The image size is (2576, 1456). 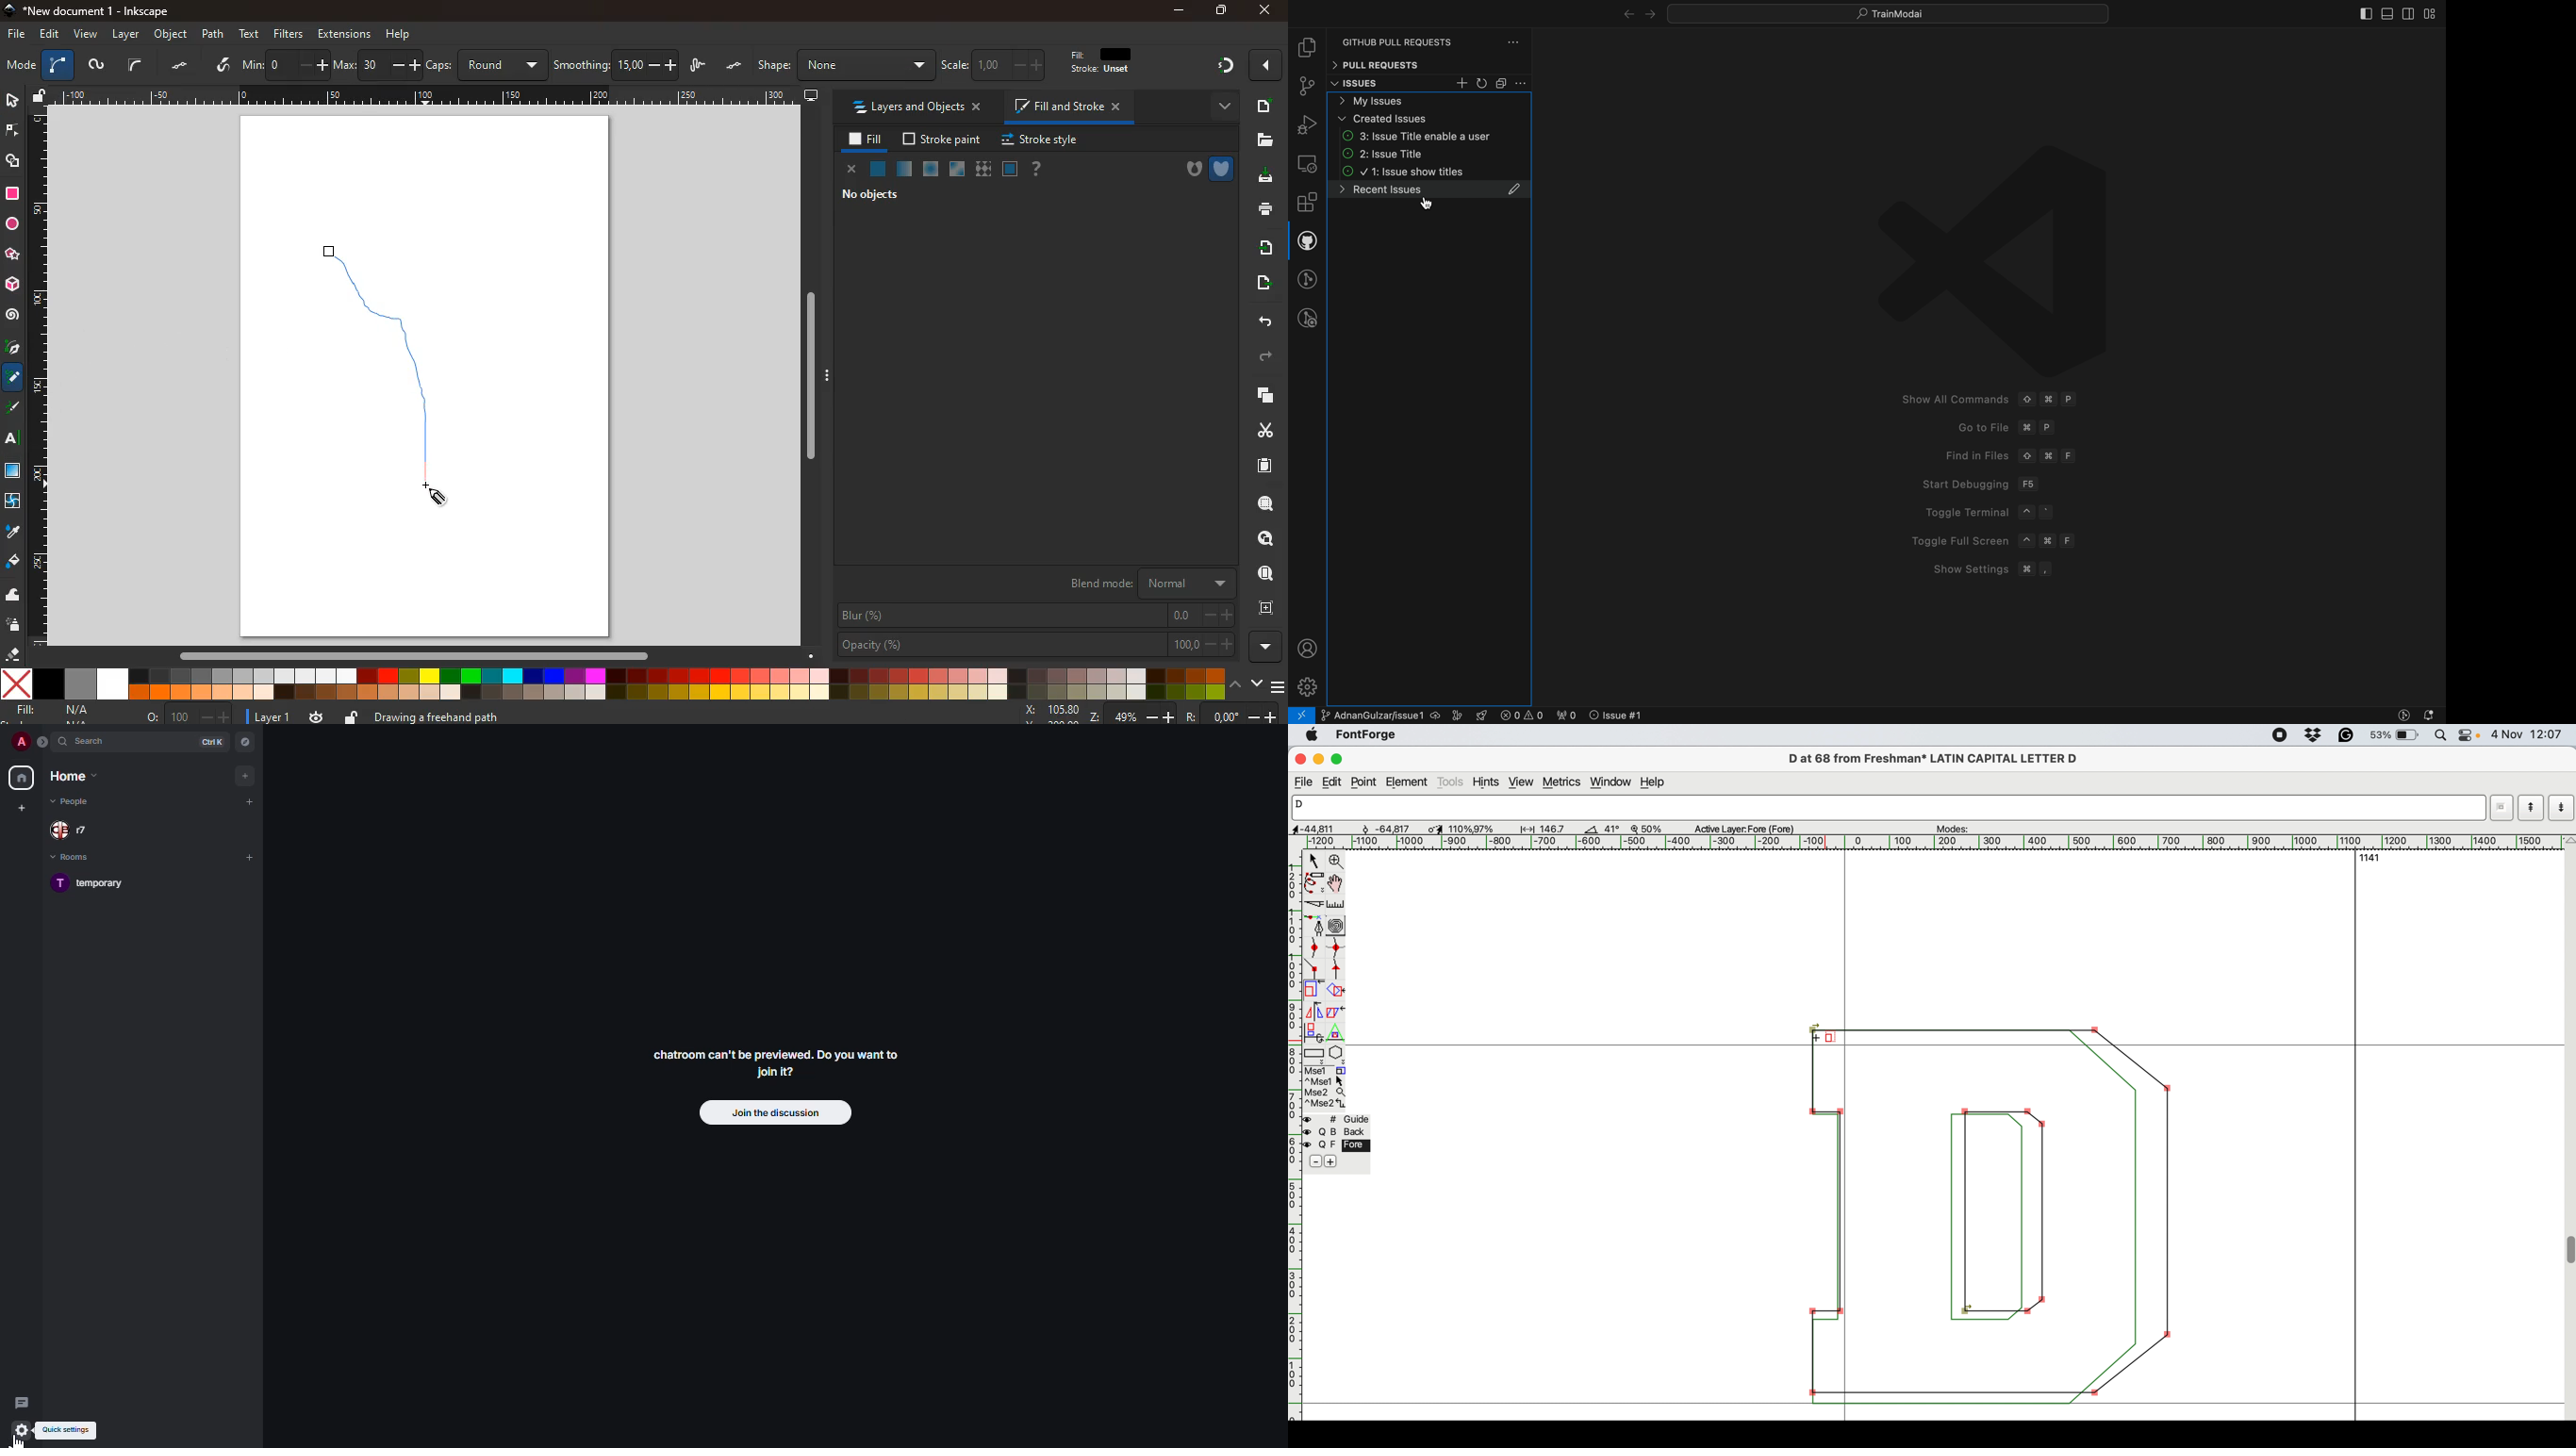 I want to click on time, so click(x=317, y=716).